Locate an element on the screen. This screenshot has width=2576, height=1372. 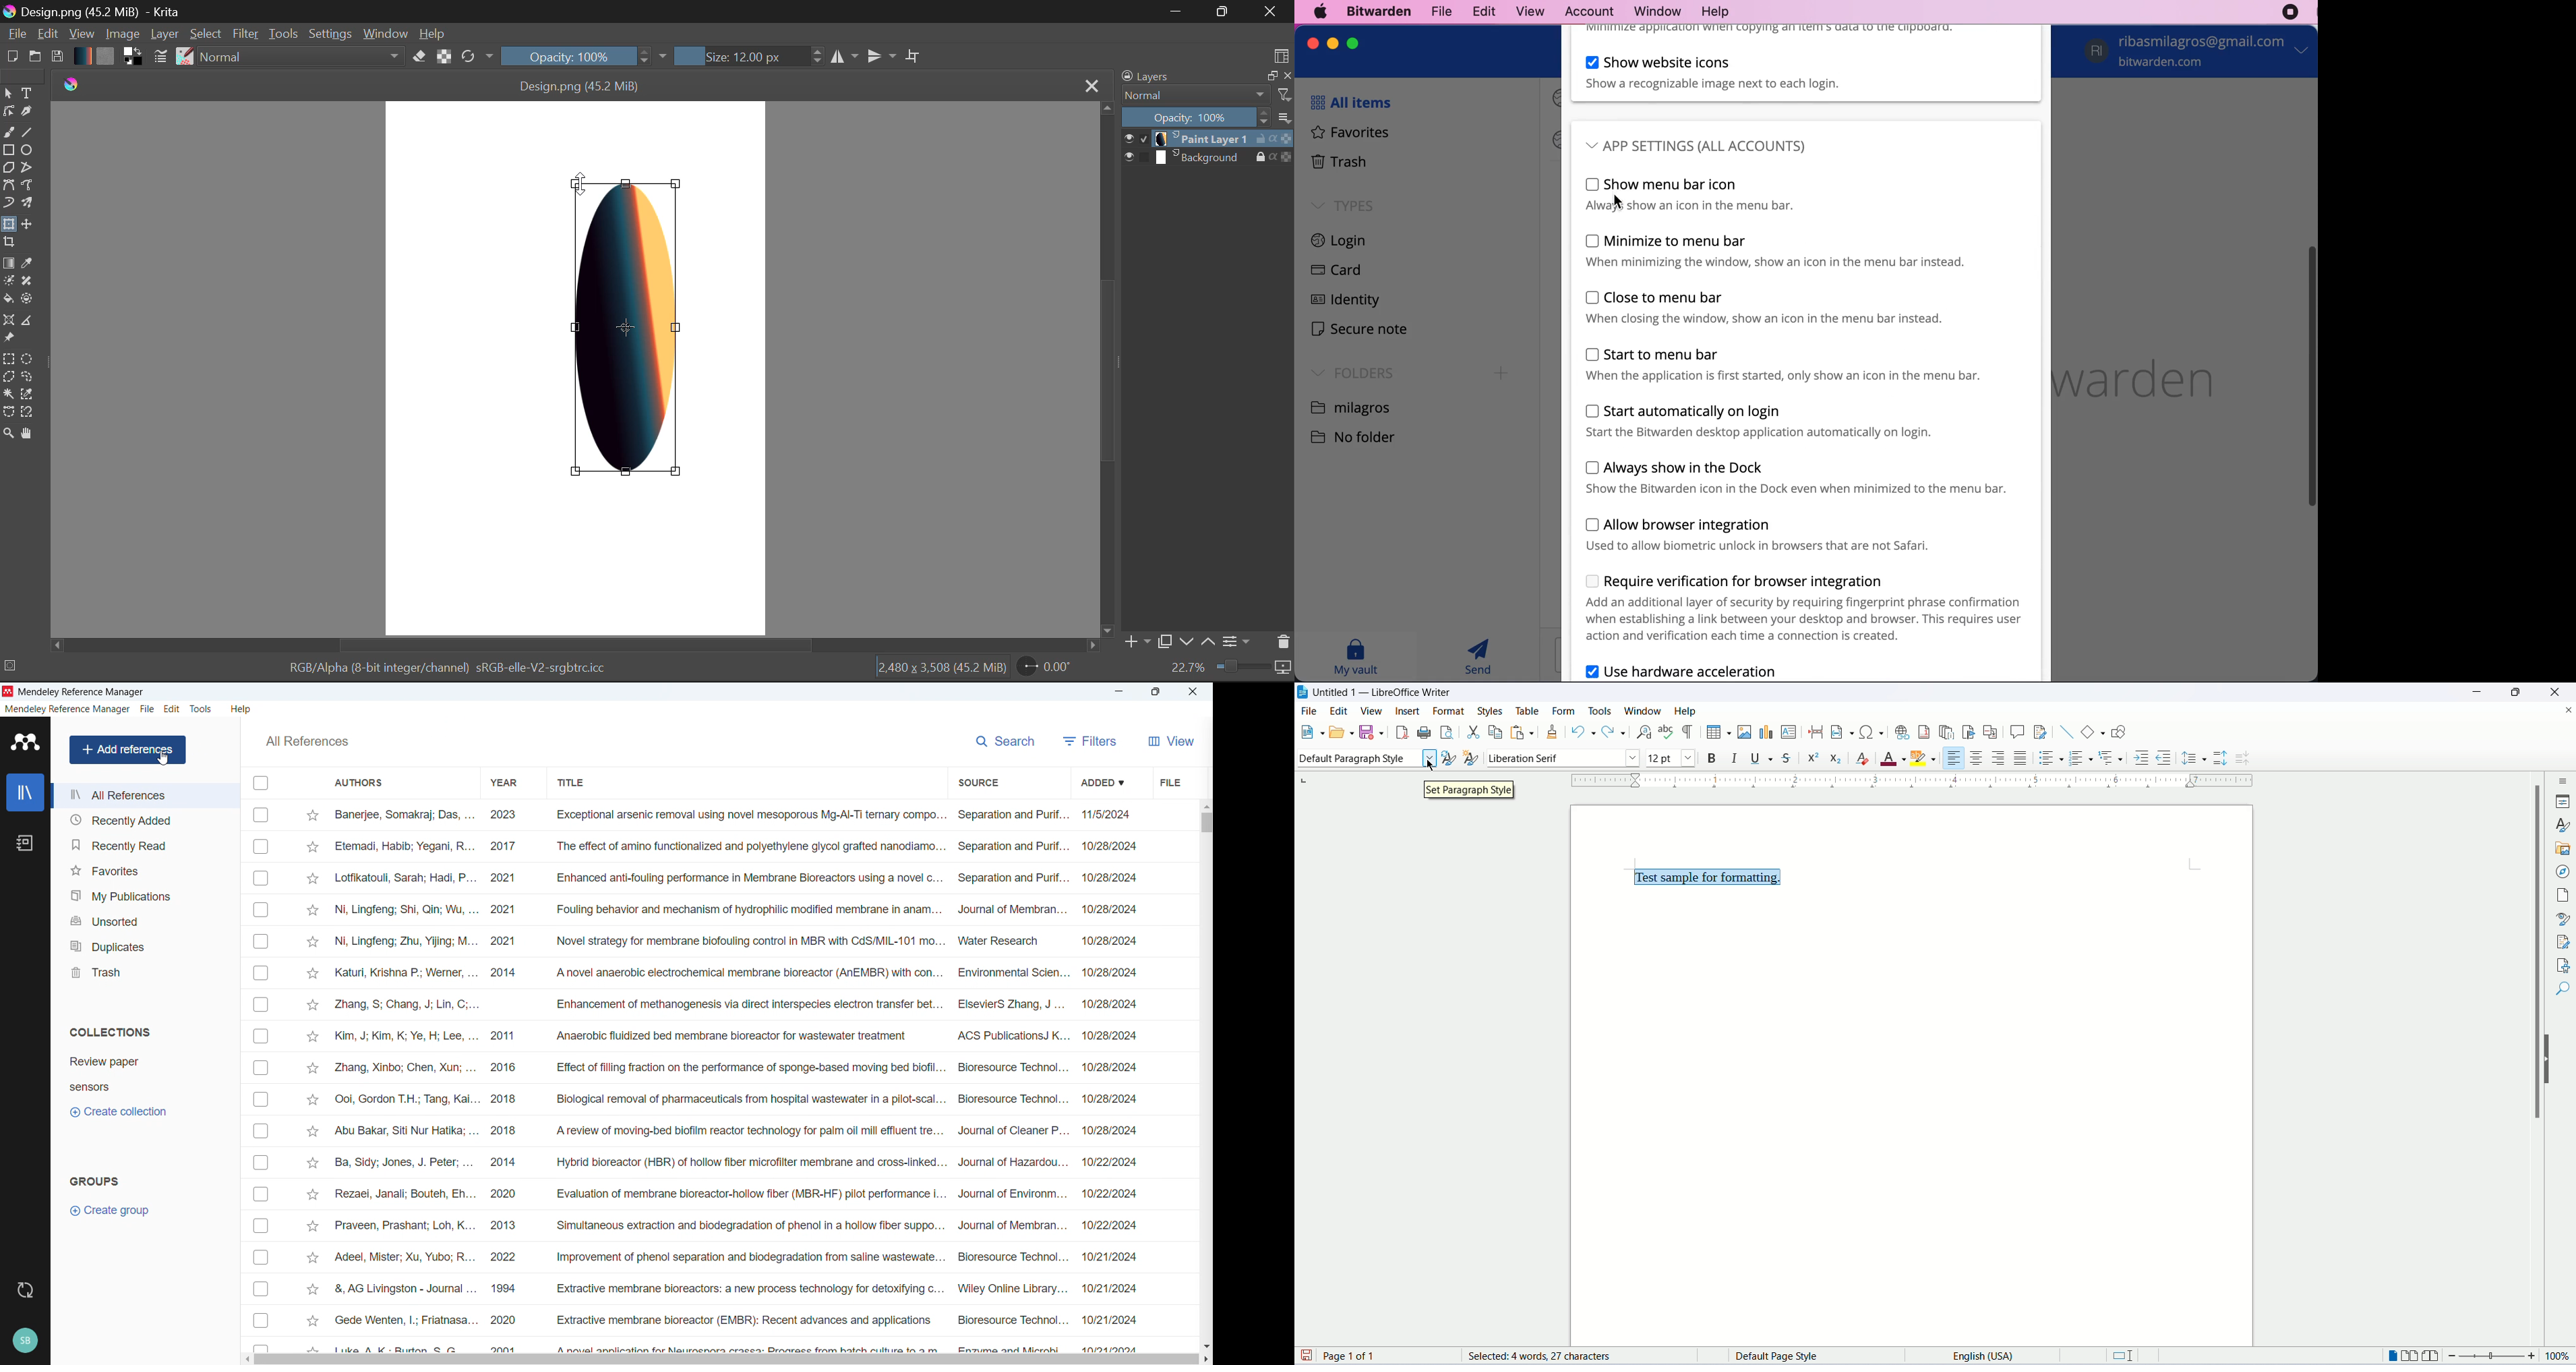
Close is located at coordinates (1193, 692).